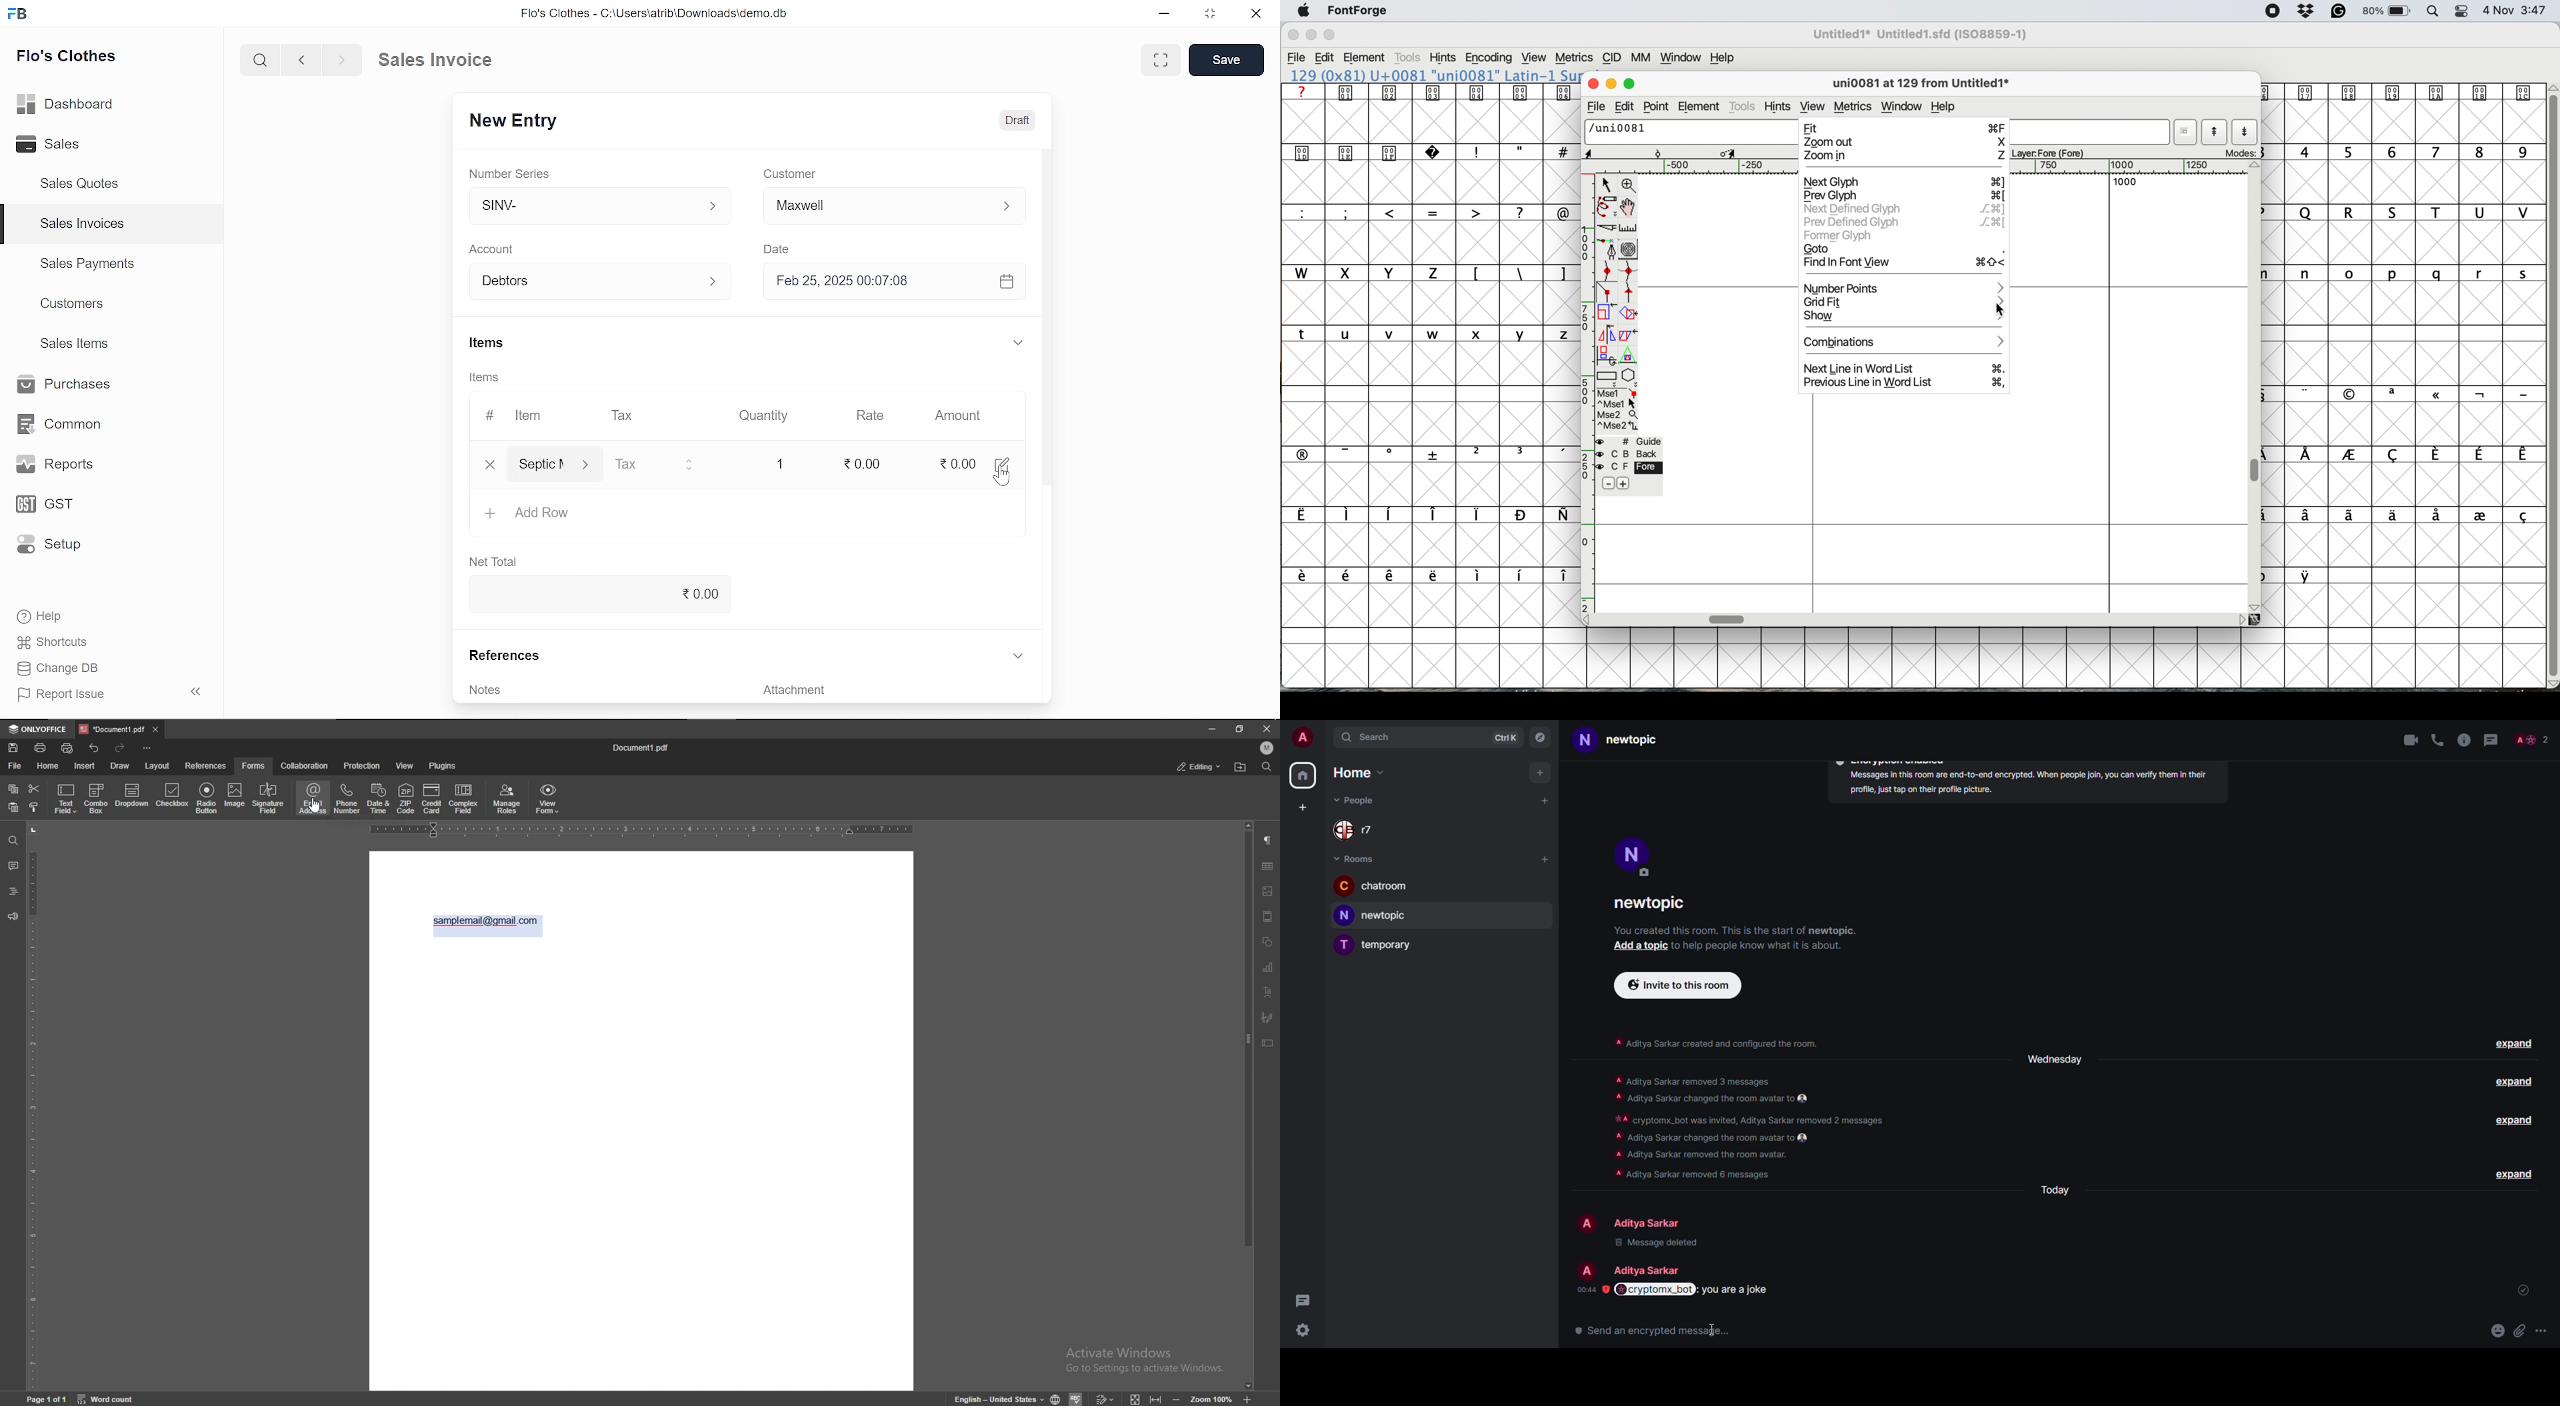 The width and height of the screenshot is (2576, 1428). Describe the element at coordinates (1906, 264) in the screenshot. I see `find in font view` at that location.